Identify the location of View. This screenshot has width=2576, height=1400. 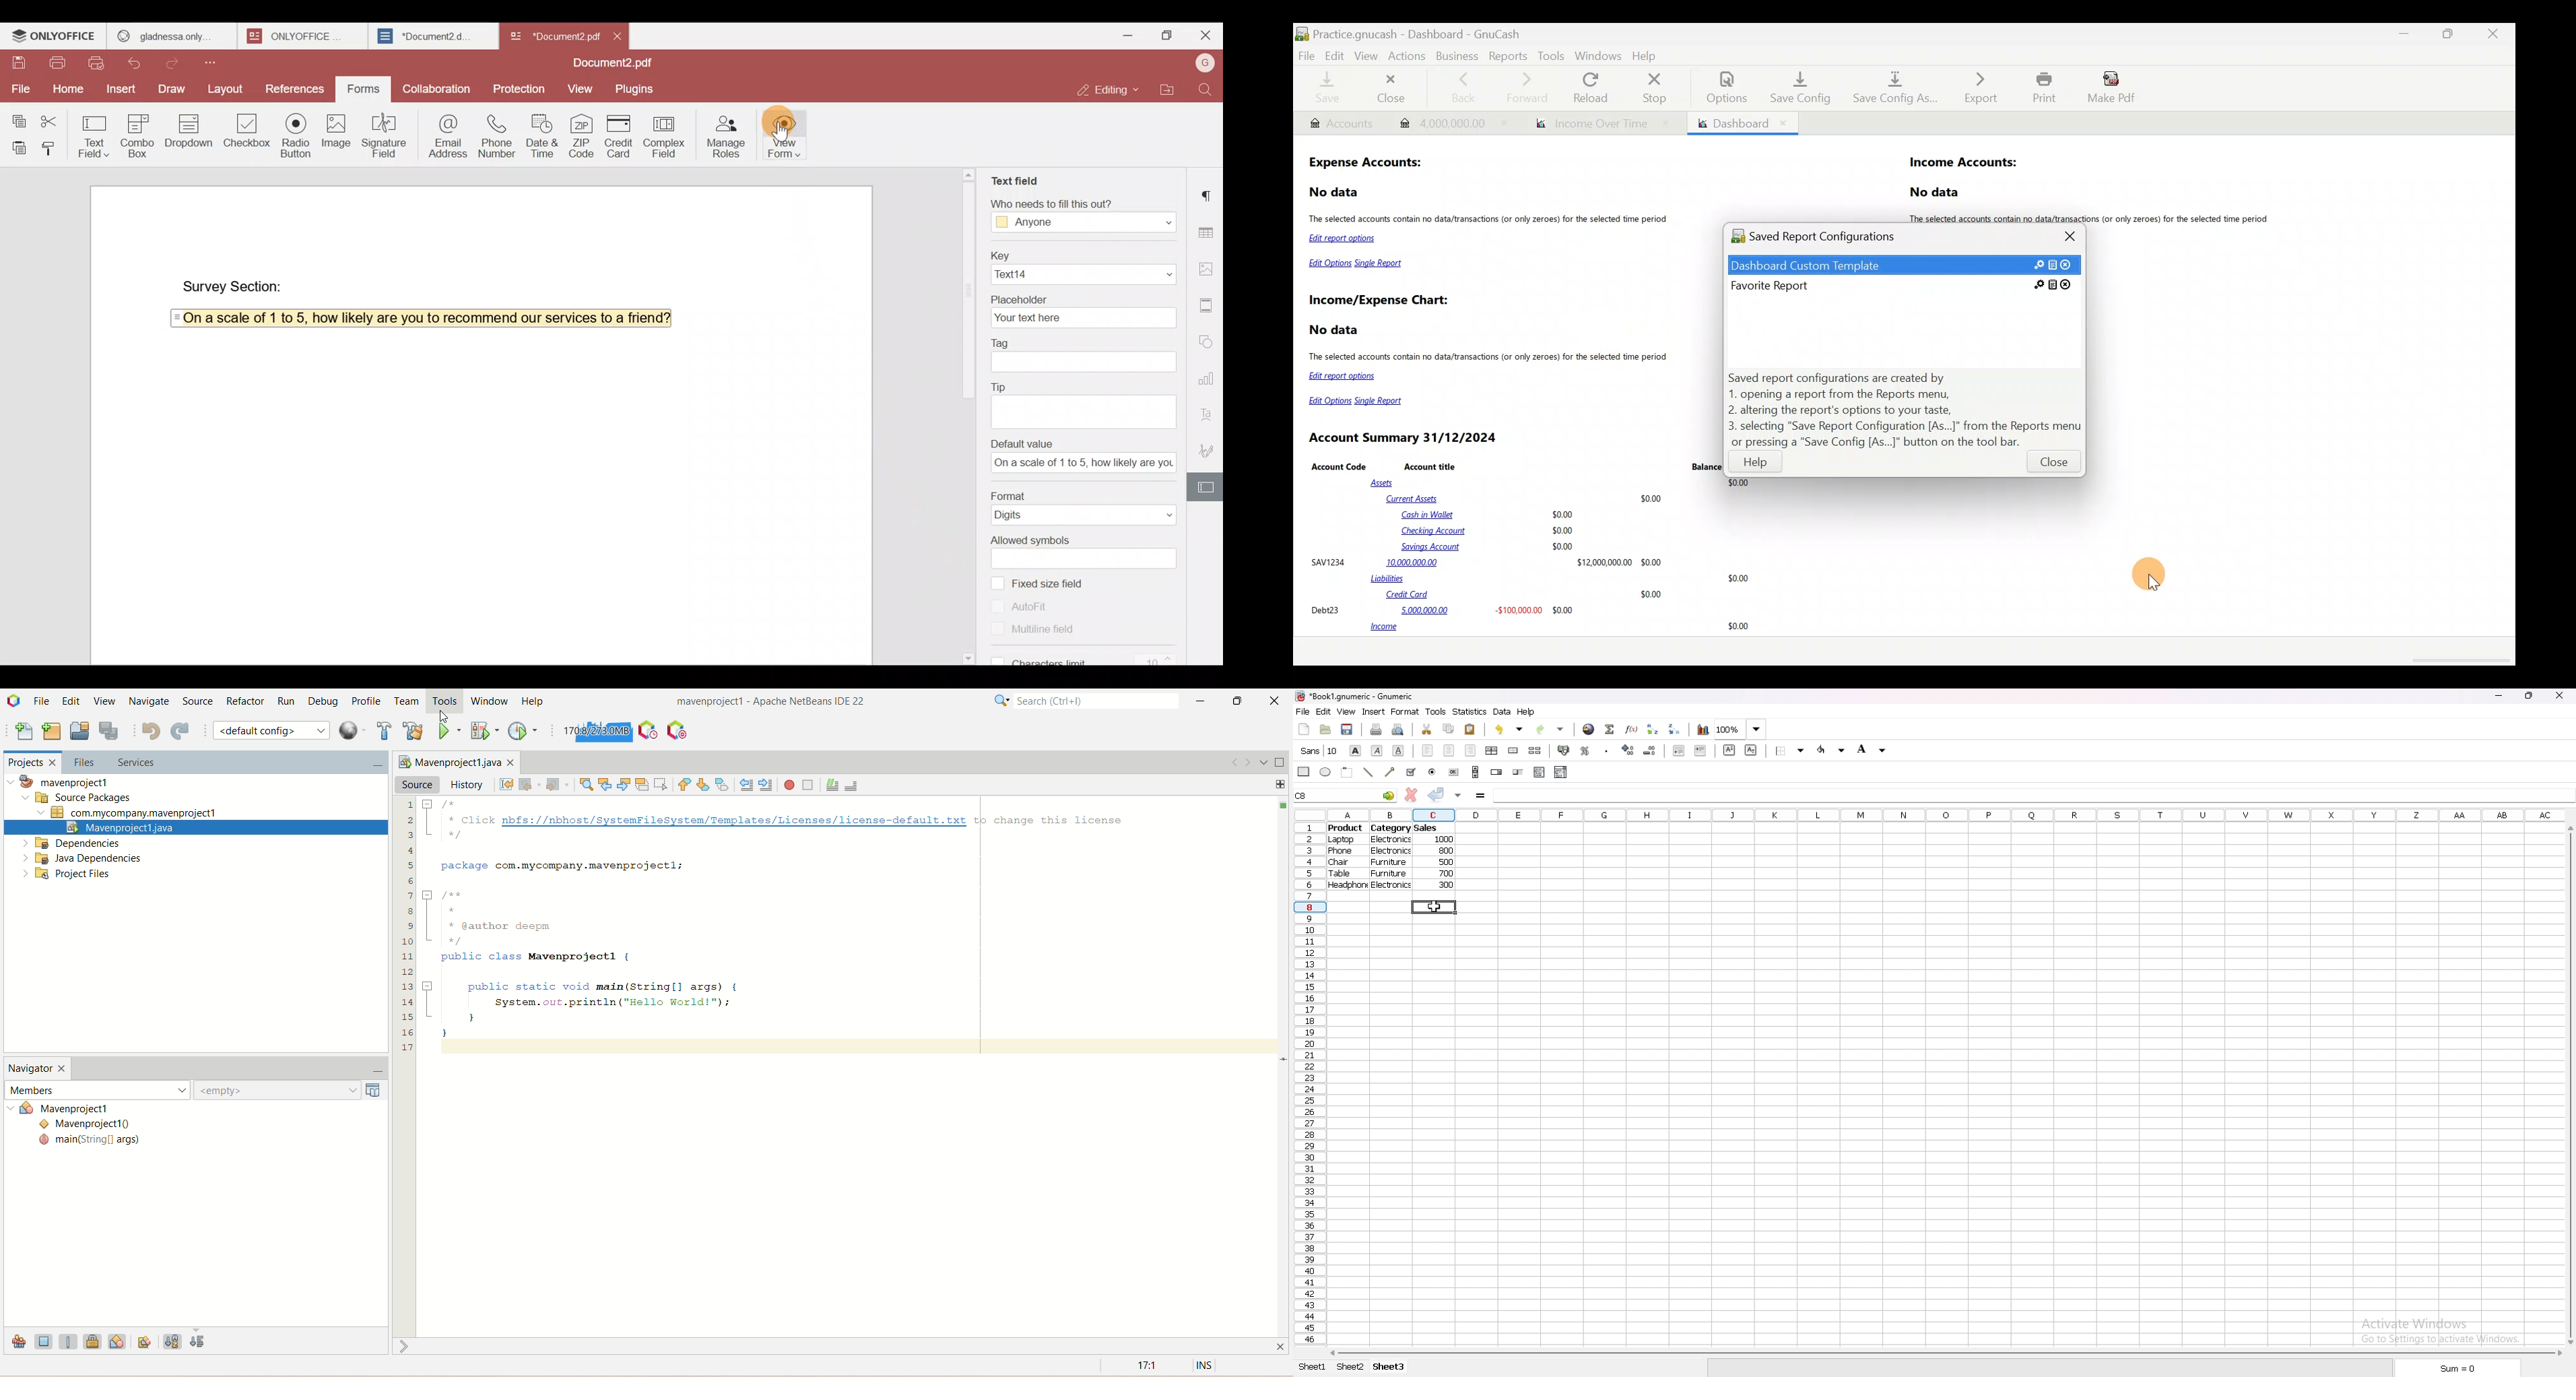
(1368, 56).